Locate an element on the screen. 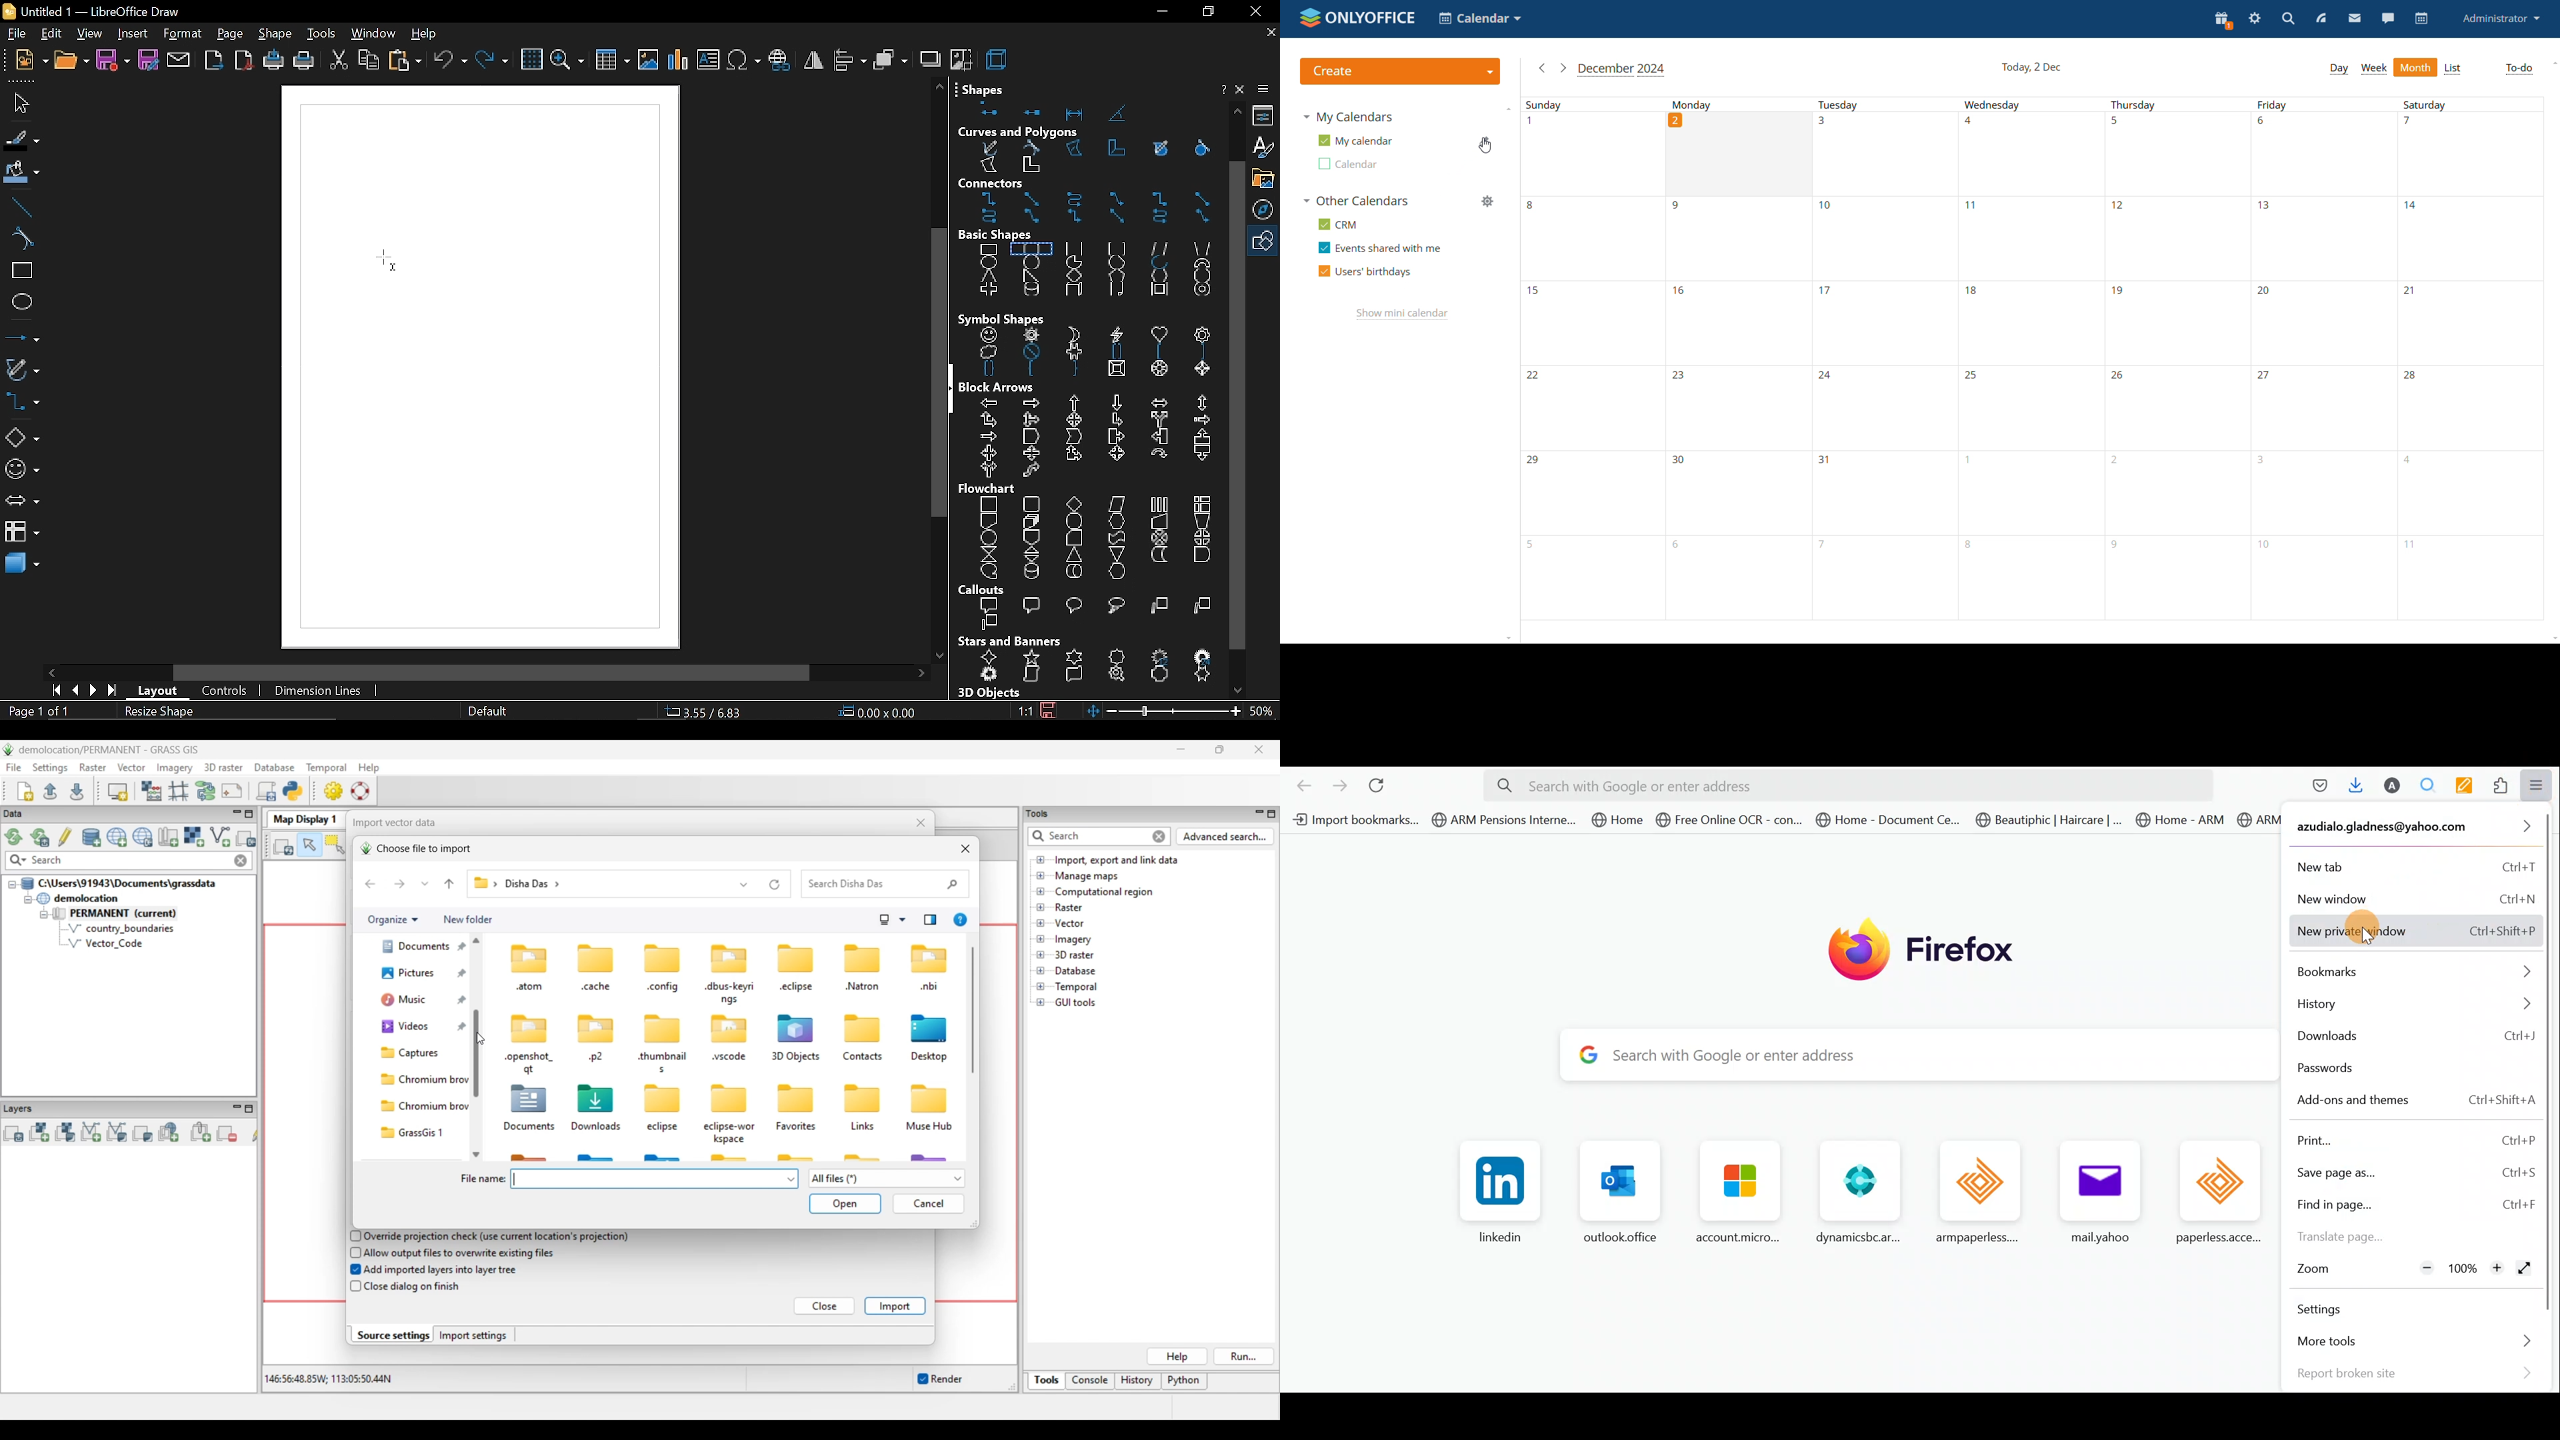 The image size is (2576, 1456). basic shapes is located at coordinates (1265, 242).